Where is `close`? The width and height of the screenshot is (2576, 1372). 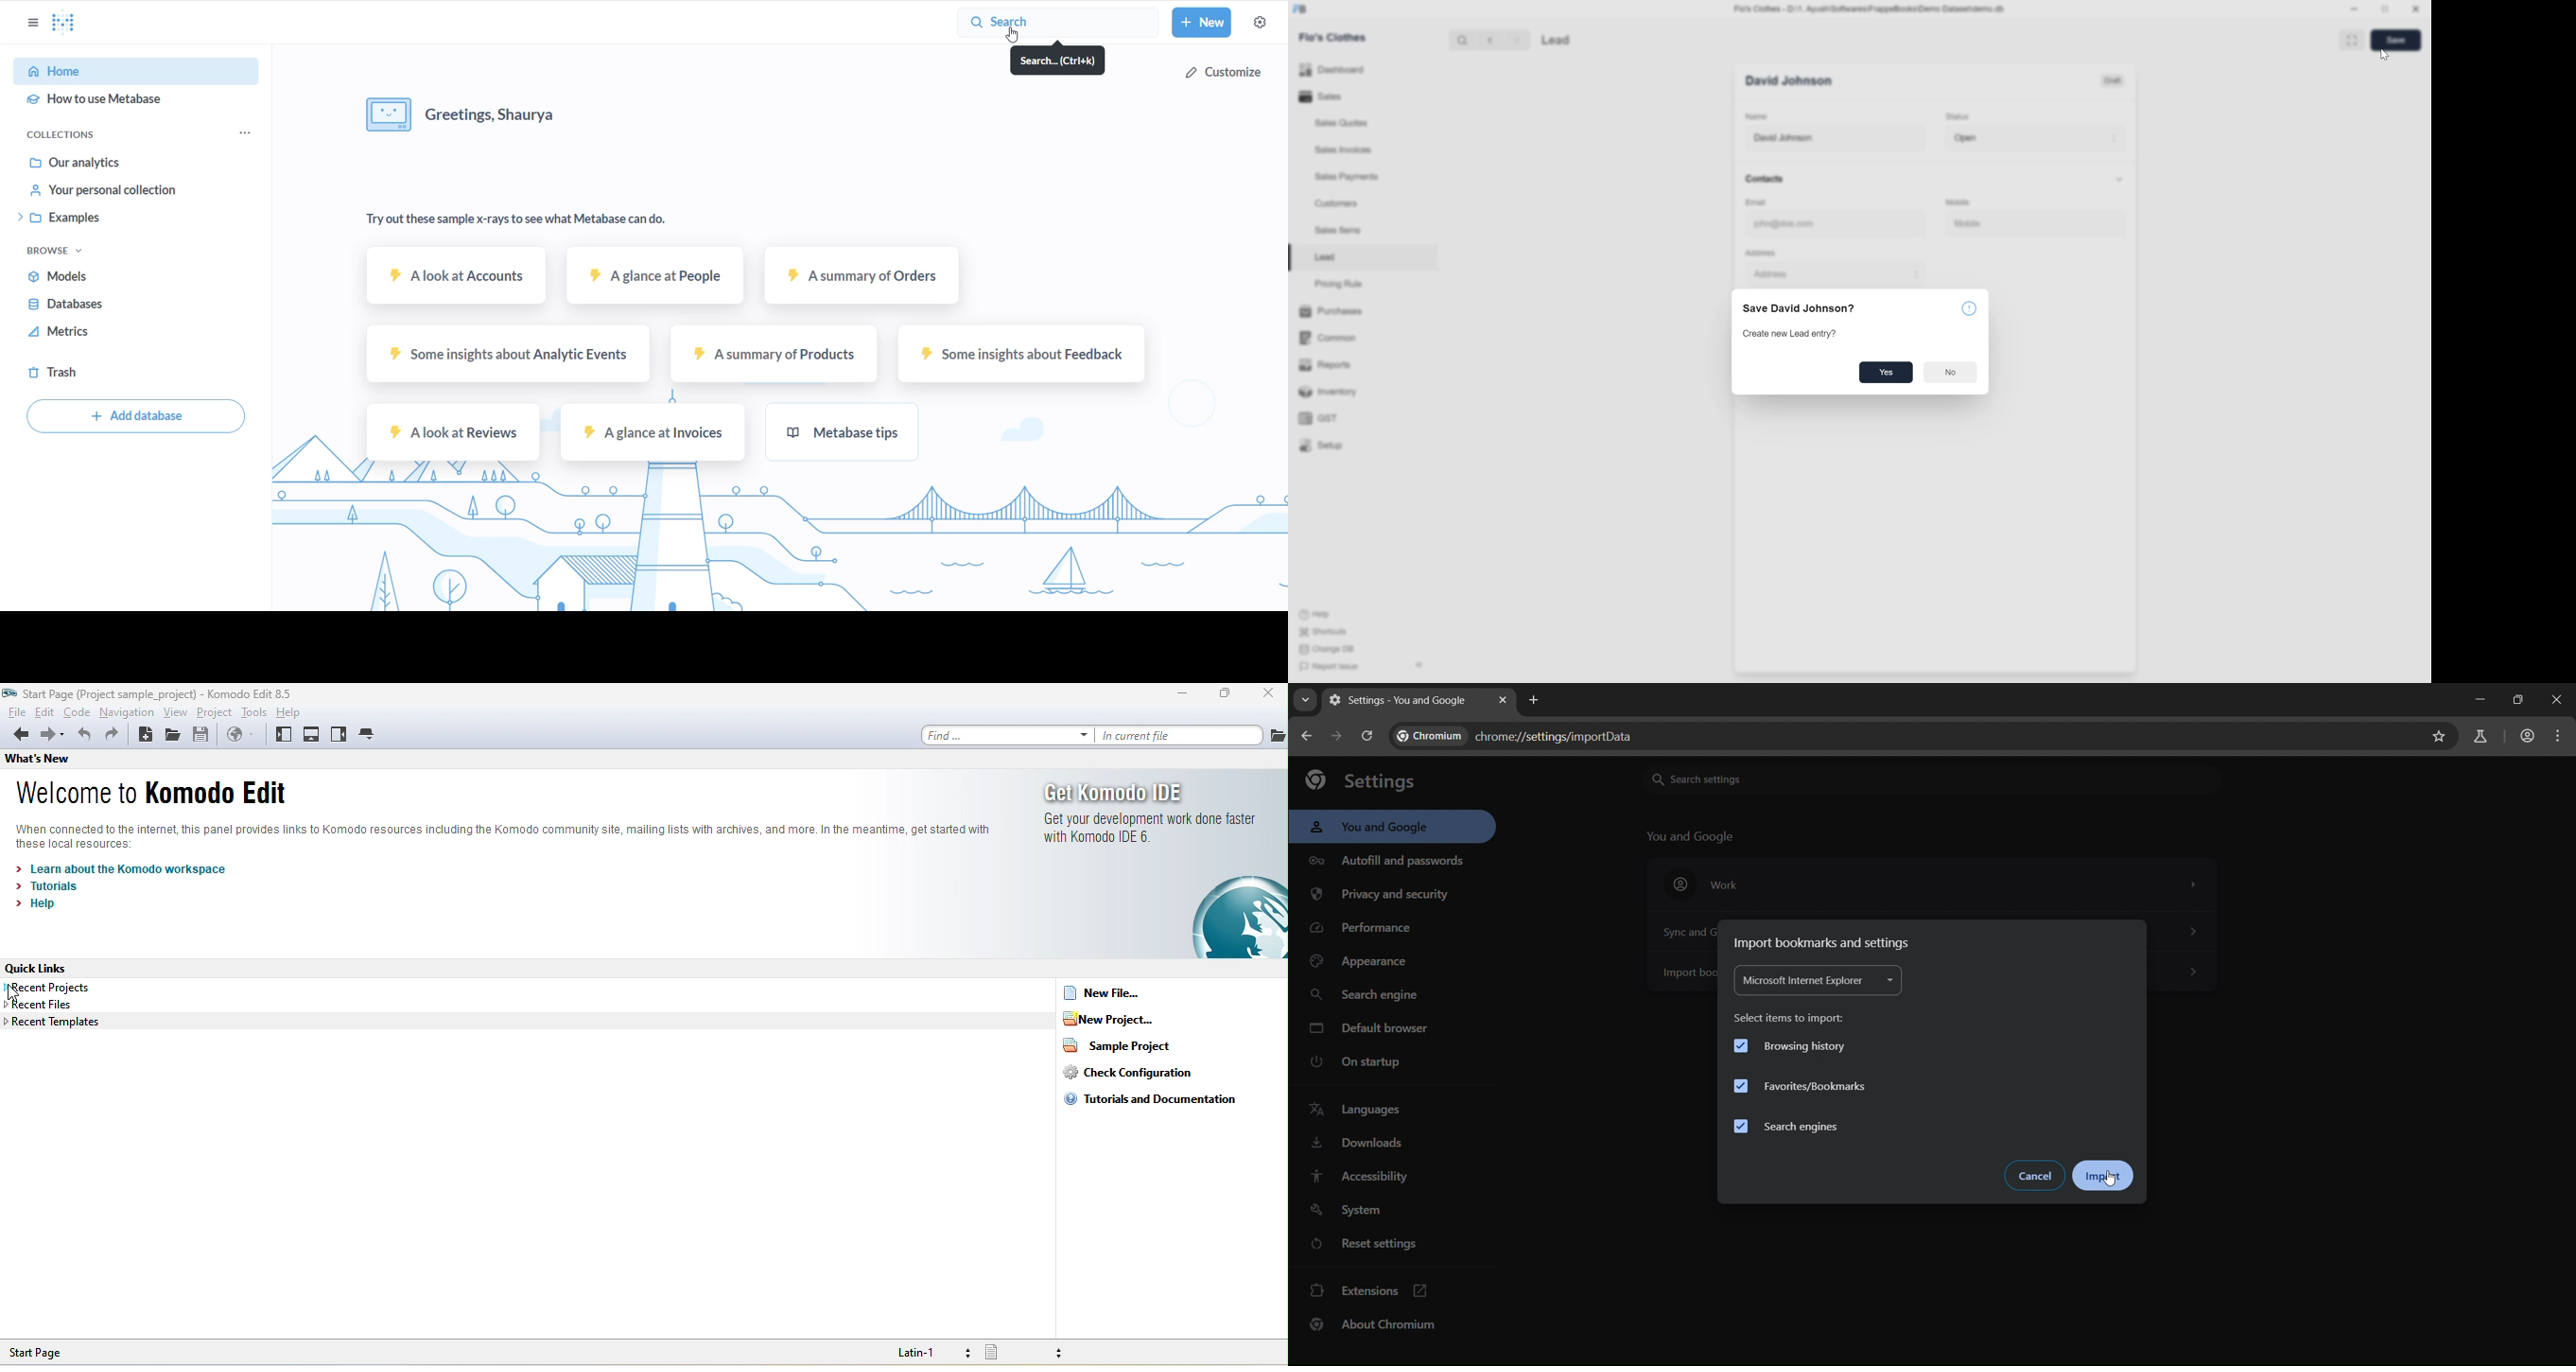 close is located at coordinates (2415, 9).